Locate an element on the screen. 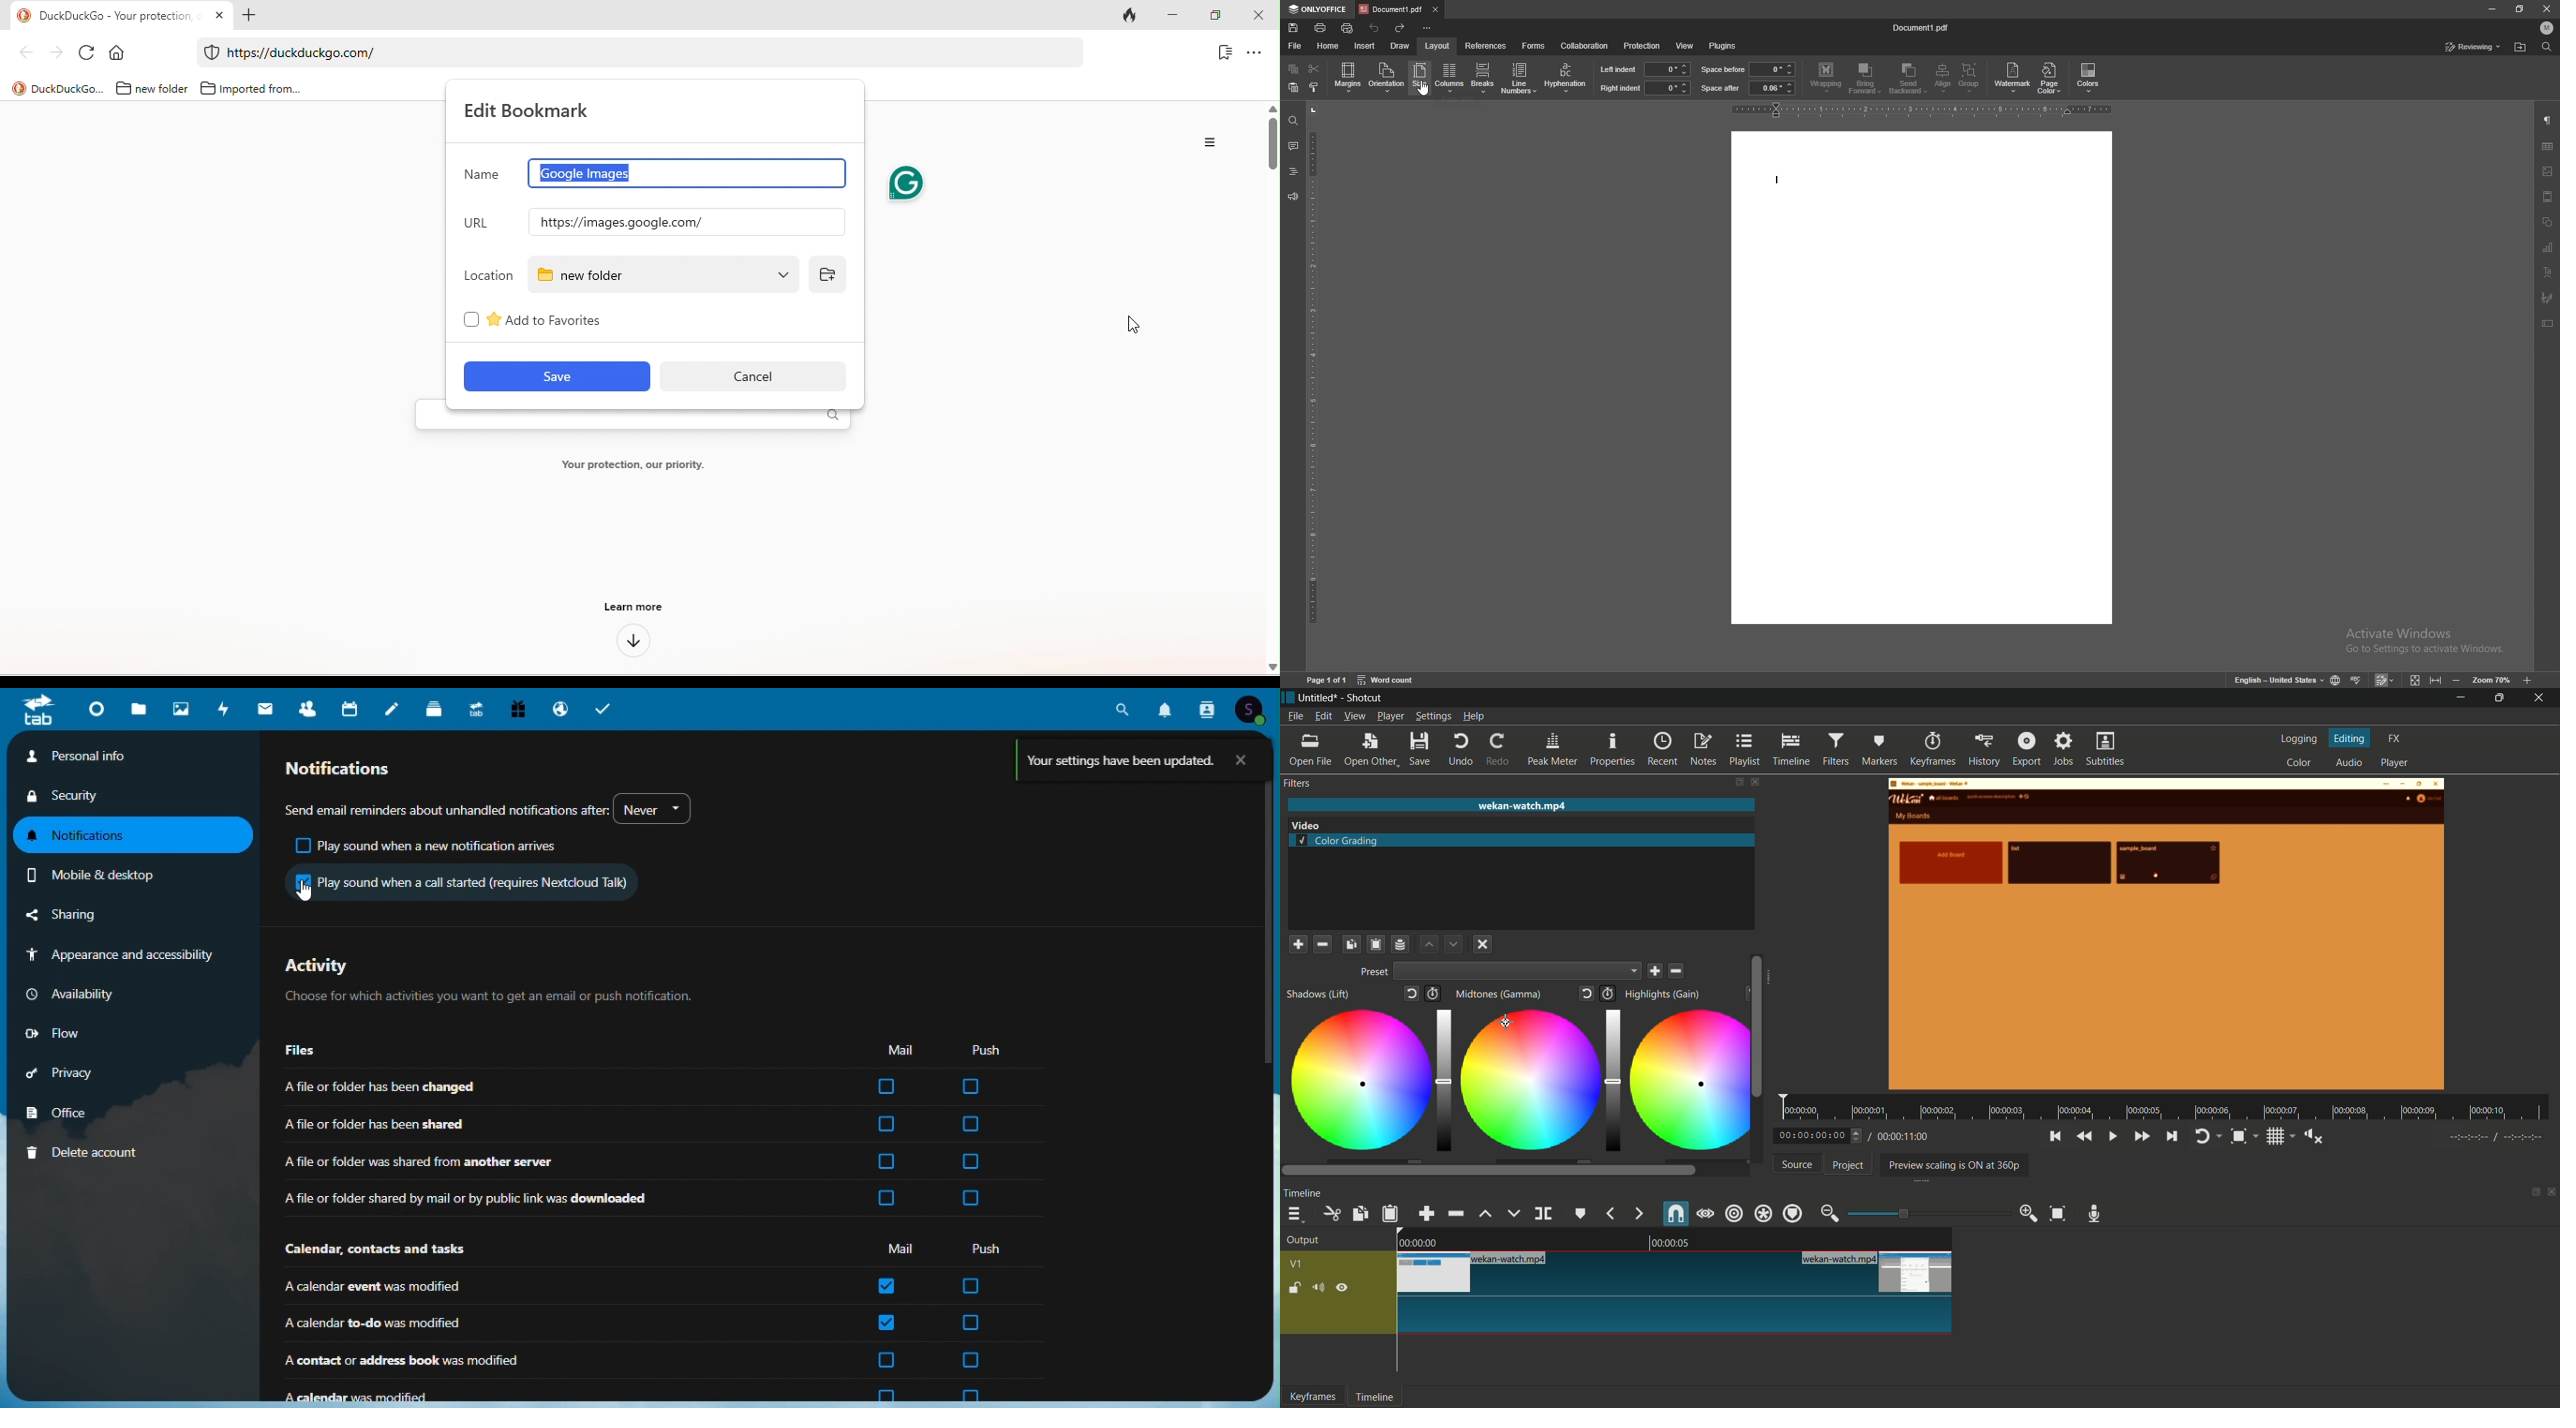  header and footer is located at coordinates (2547, 197).